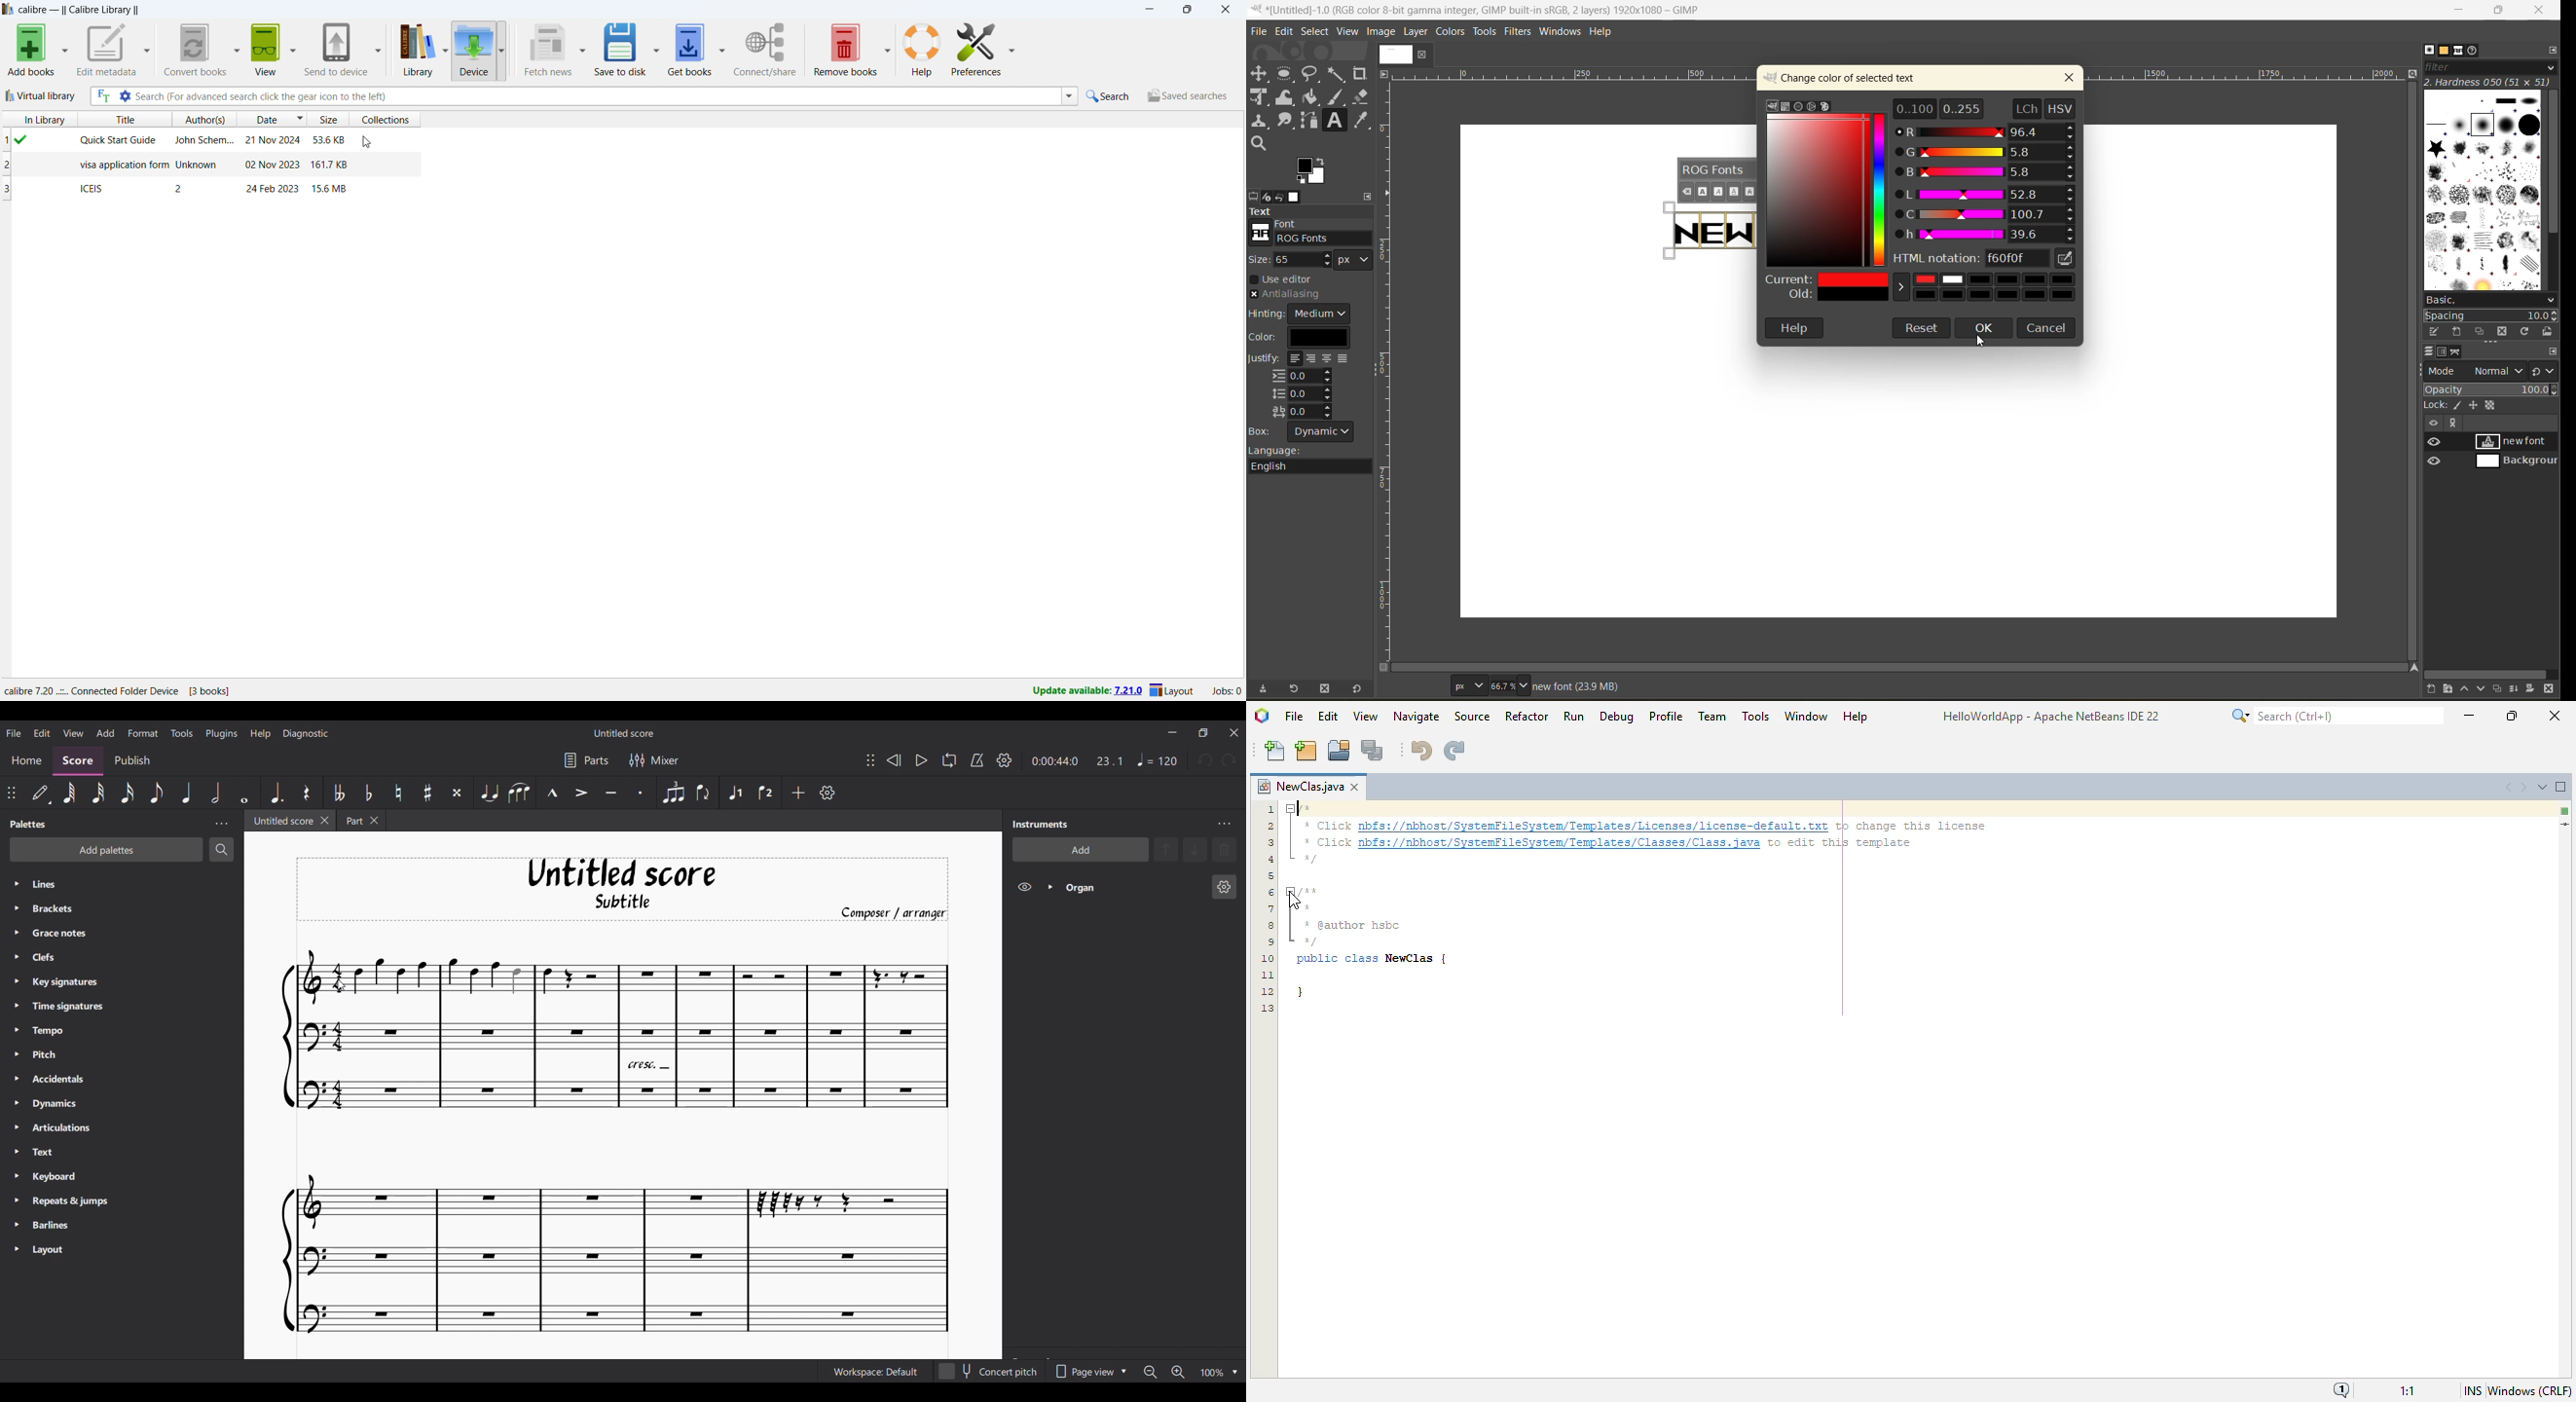 The height and width of the screenshot is (1428, 2576). Describe the element at coordinates (1224, 824) in the screenshot. I see `Instruments panel settings` at that location.